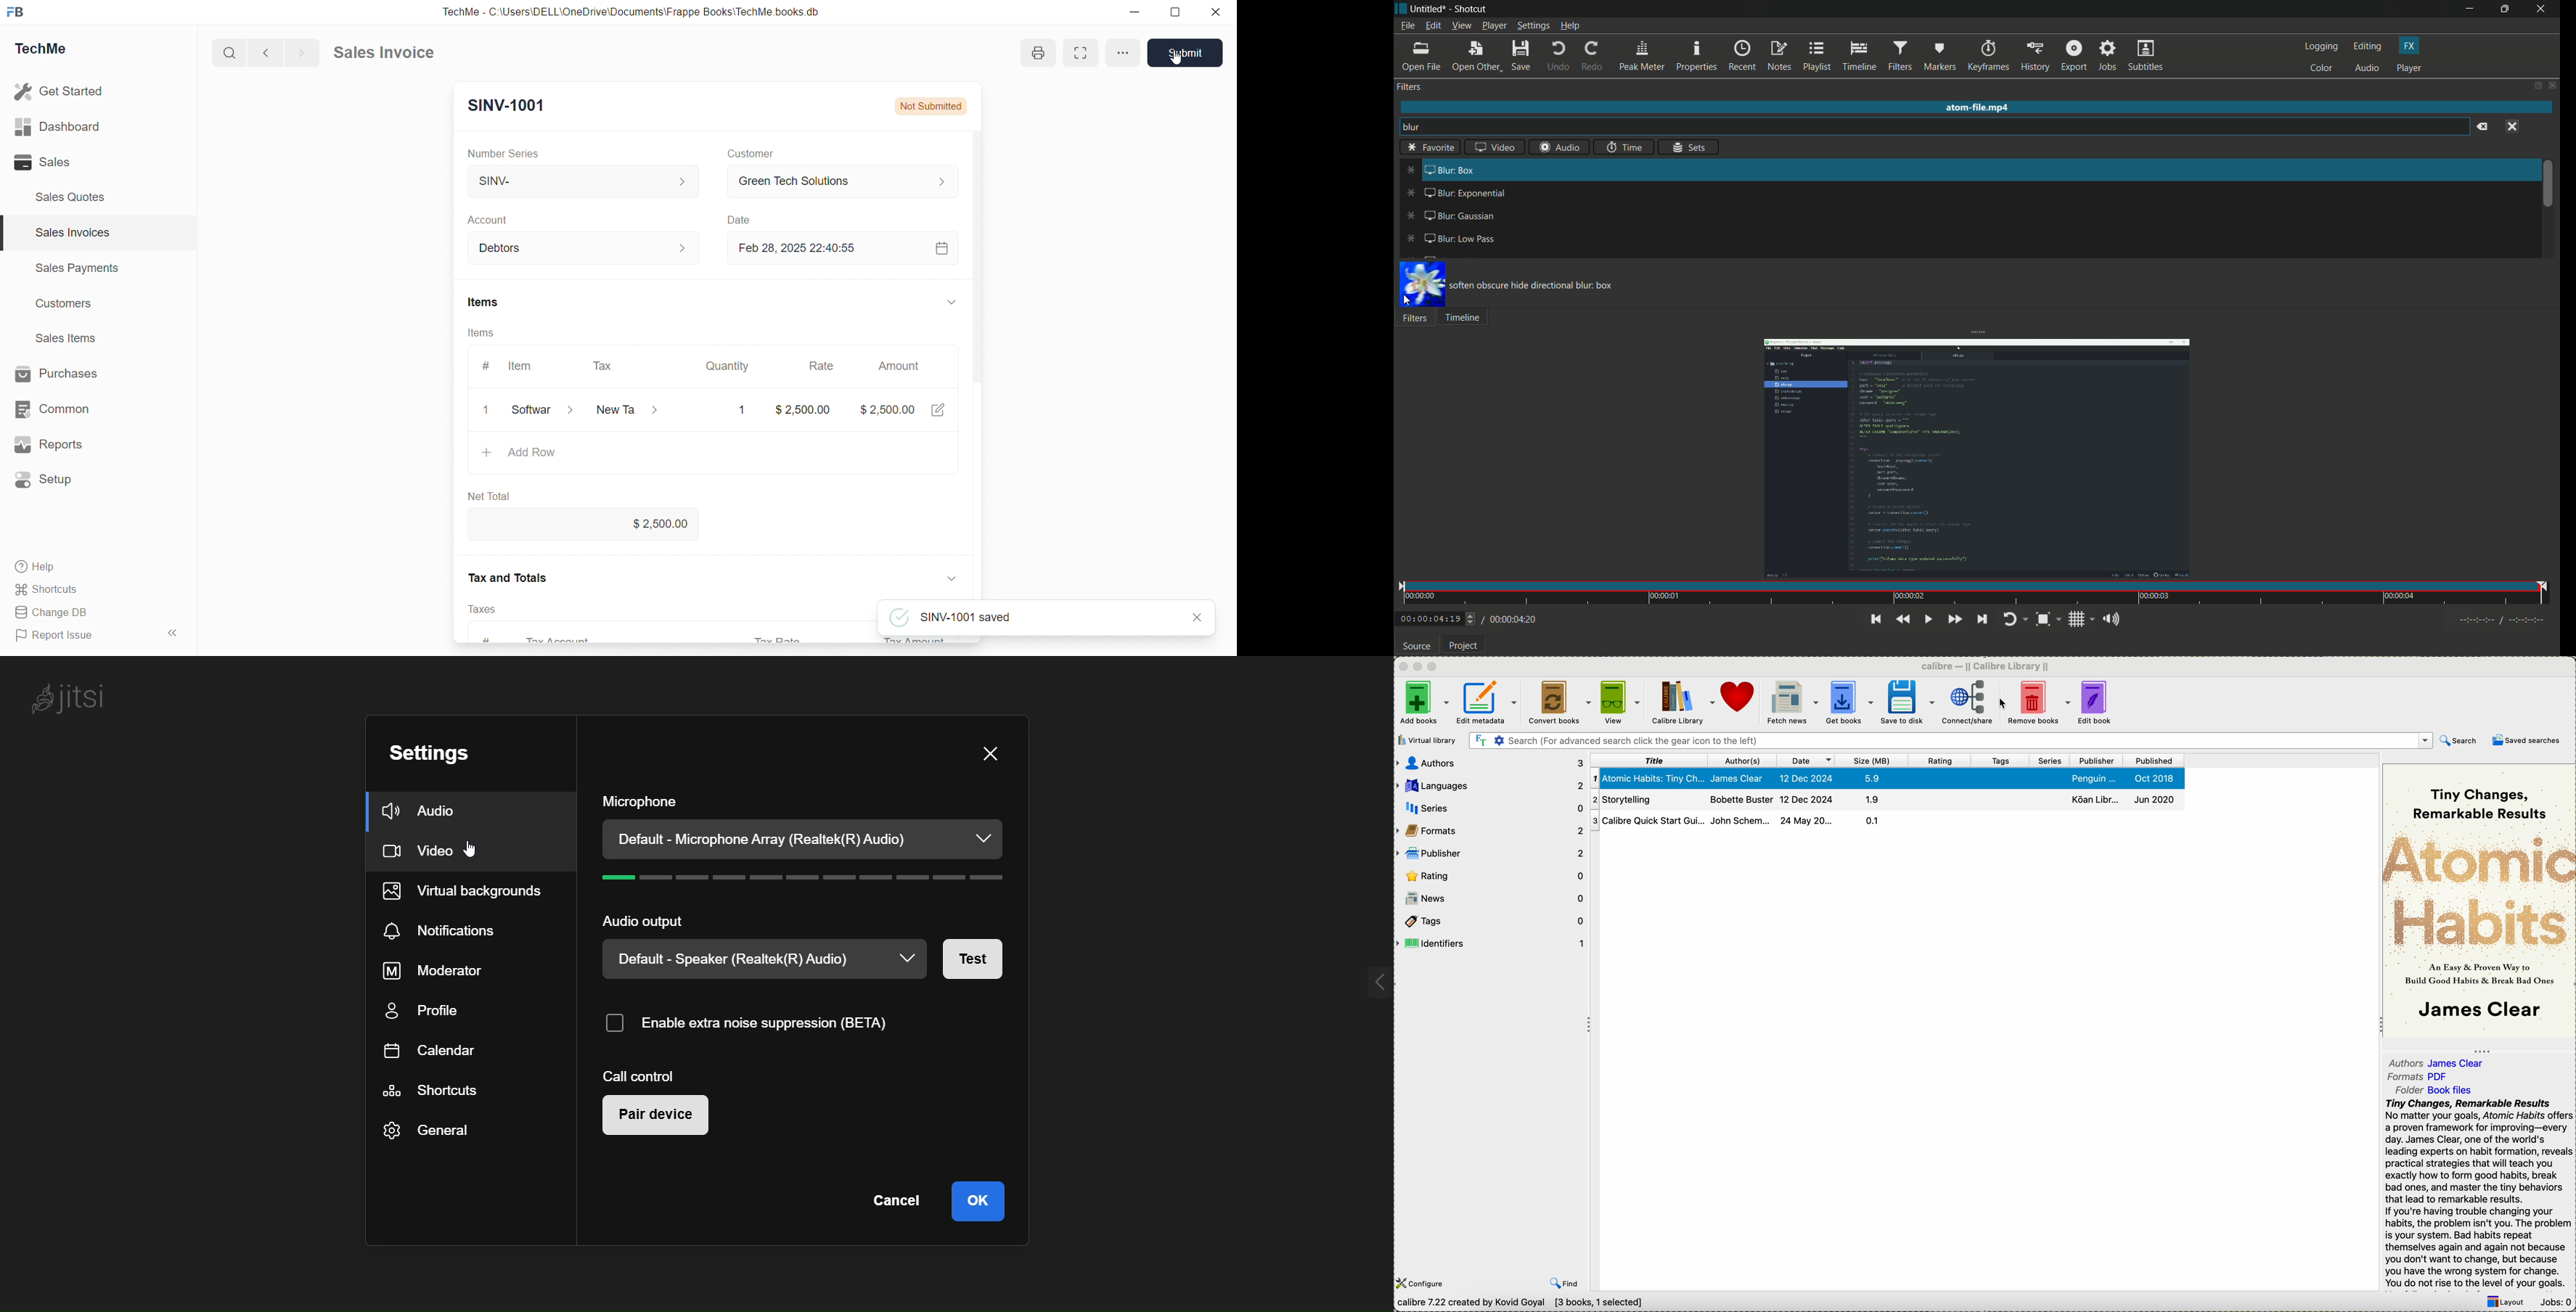  What do you see at coordinates (2505, 1302) in the screenshot?
I see `layout` at bounding box center [2505, 1302].